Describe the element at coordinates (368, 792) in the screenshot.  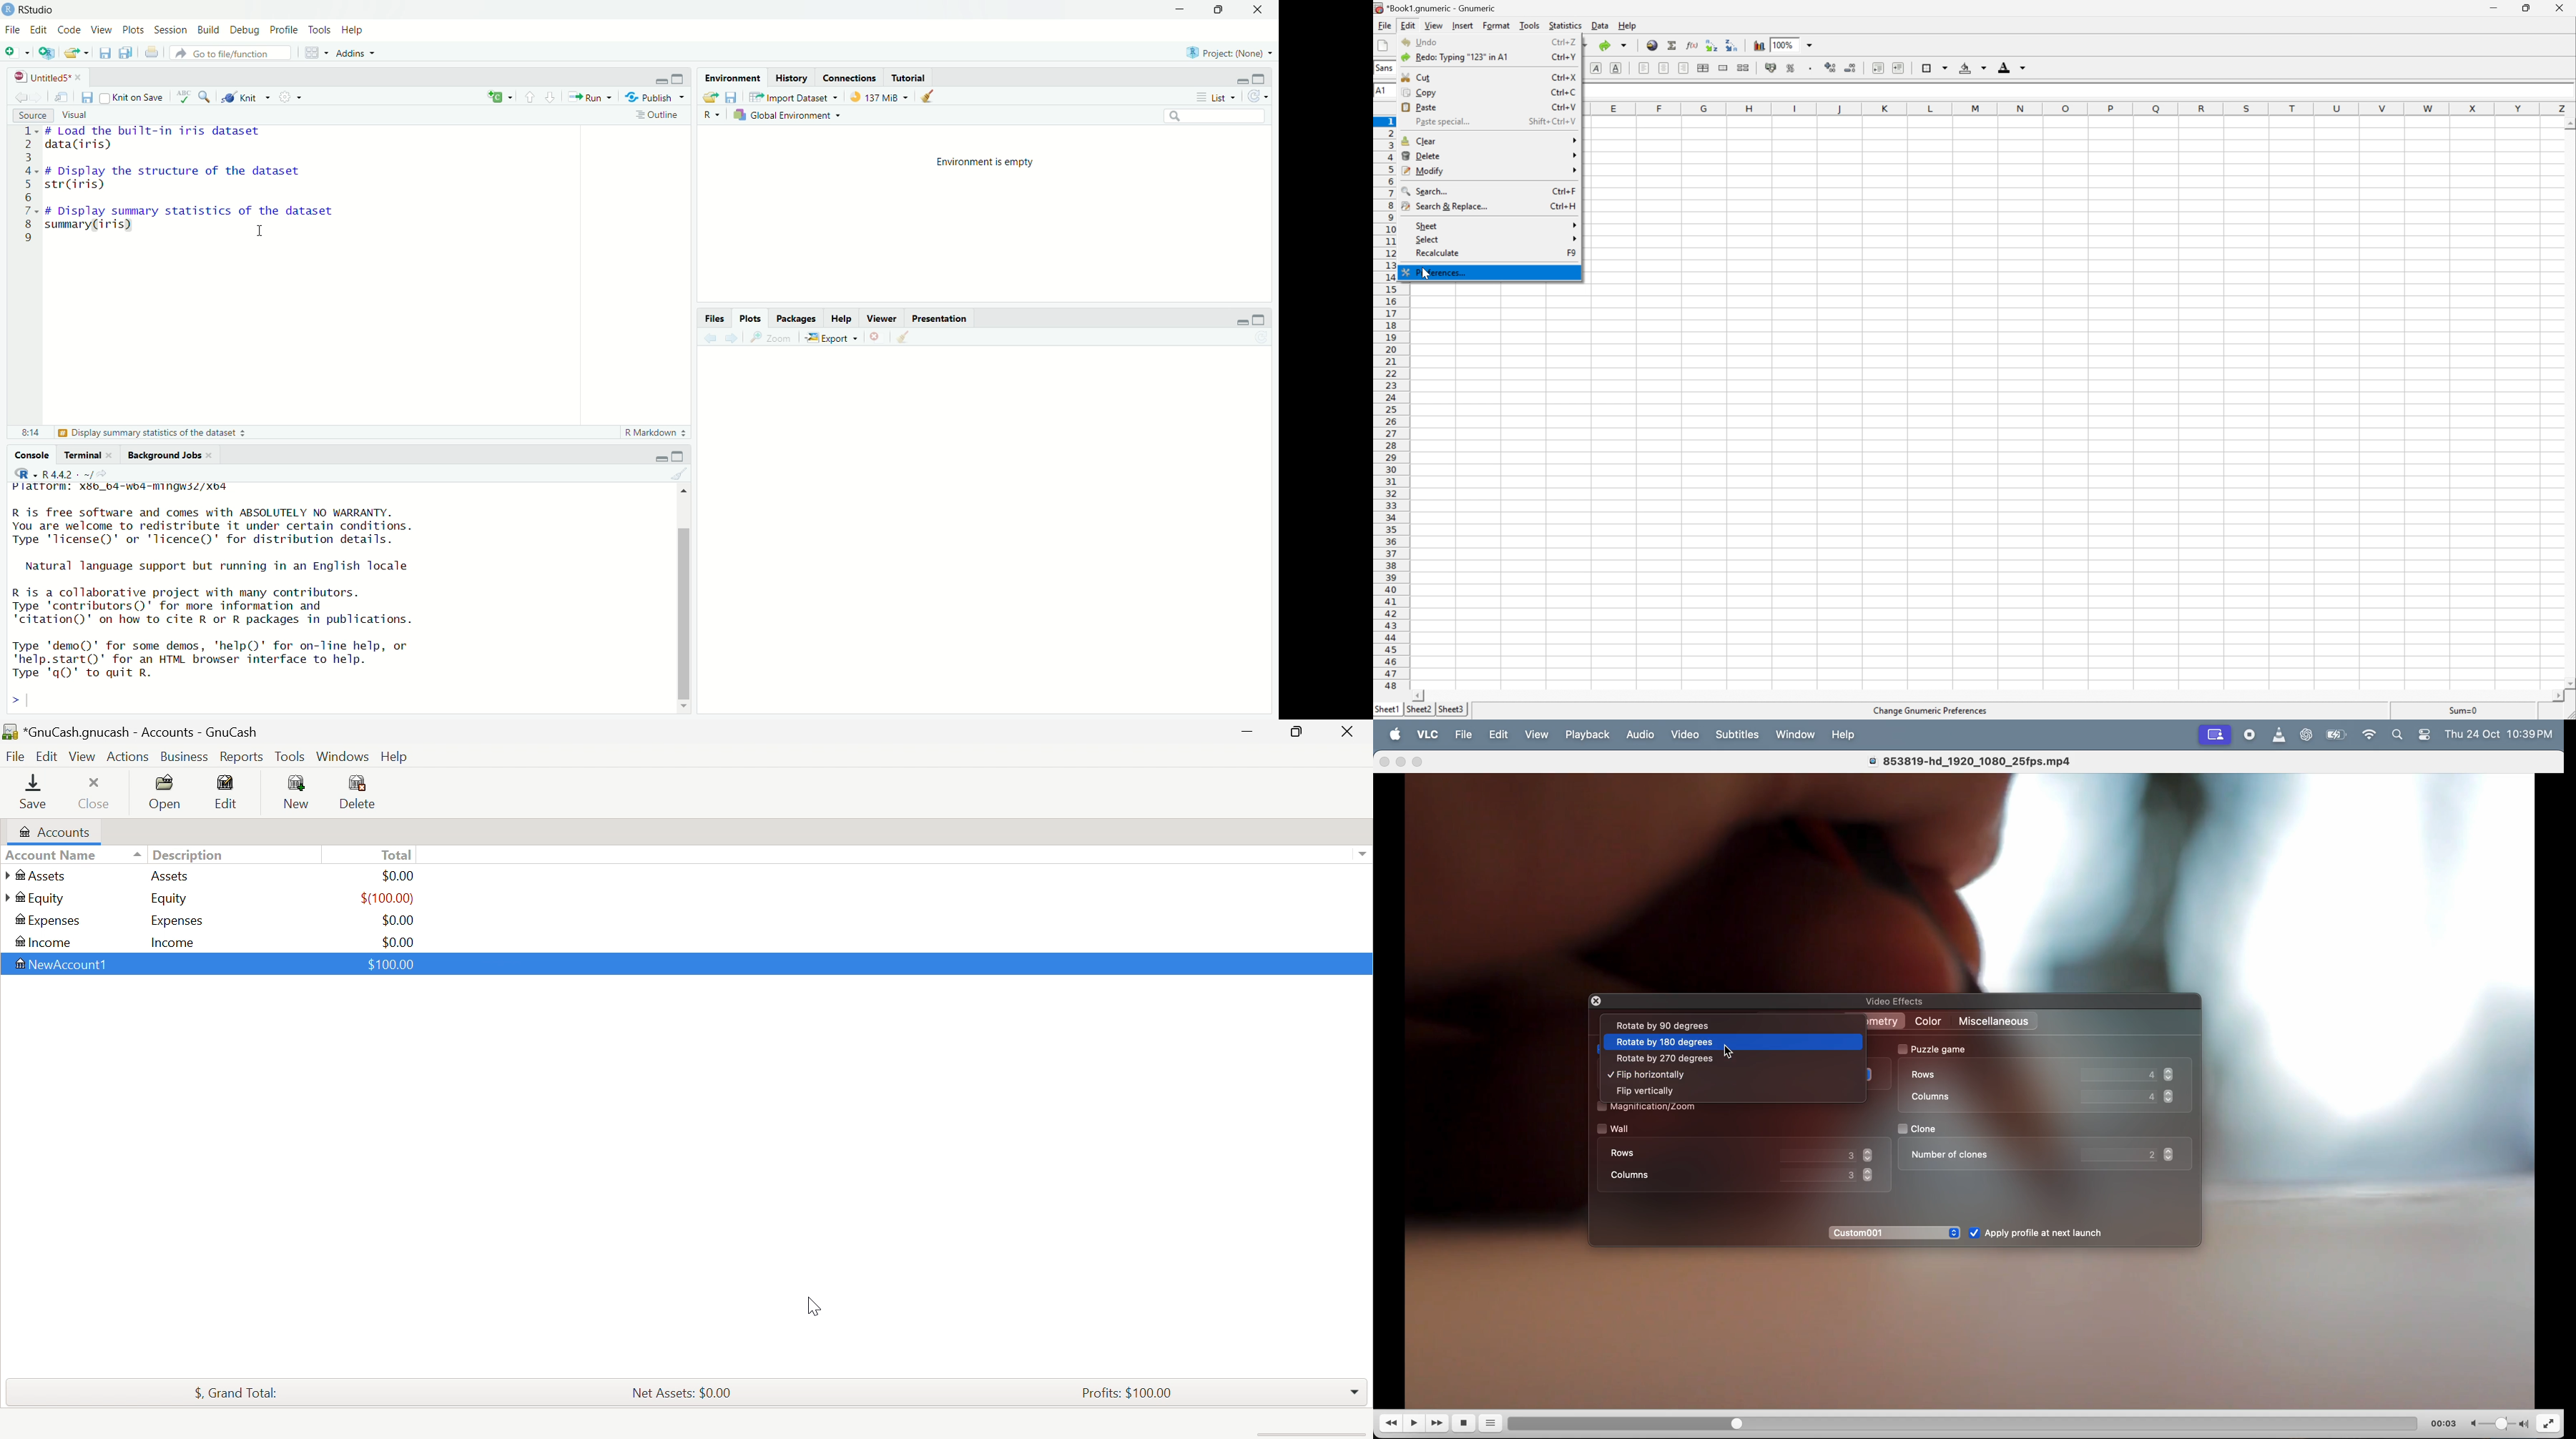
I see `Delete` at that location.